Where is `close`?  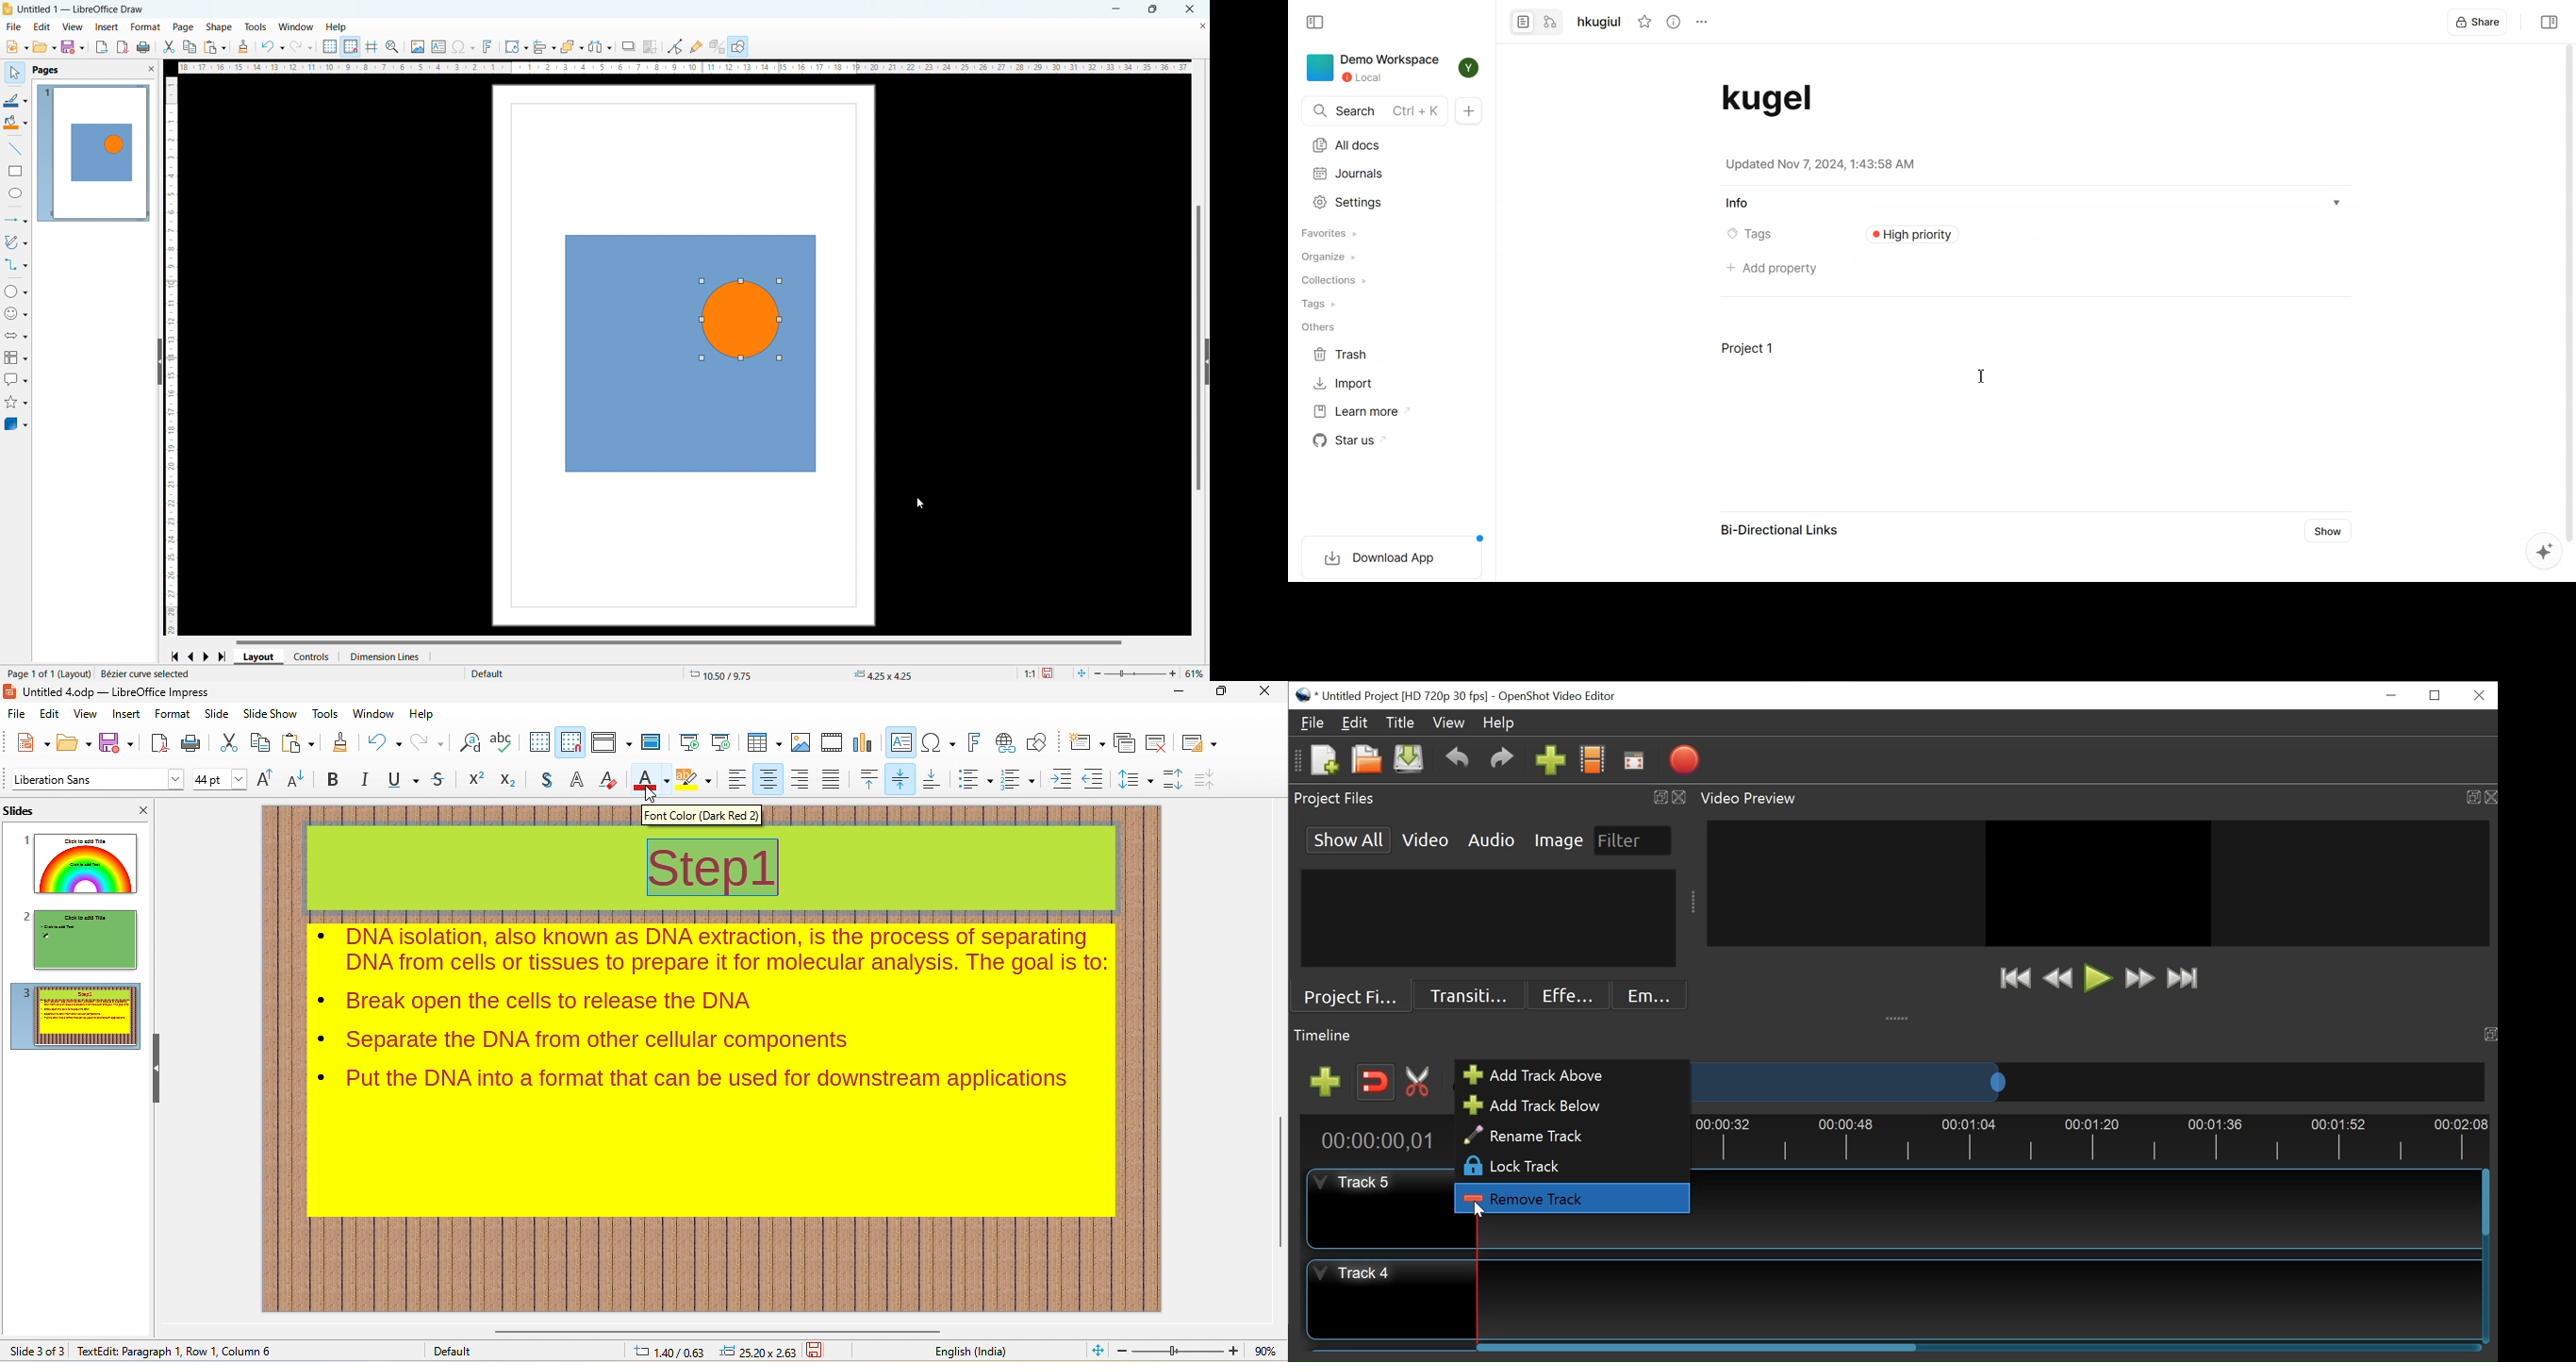
close is located at coordinates (1191, 9).